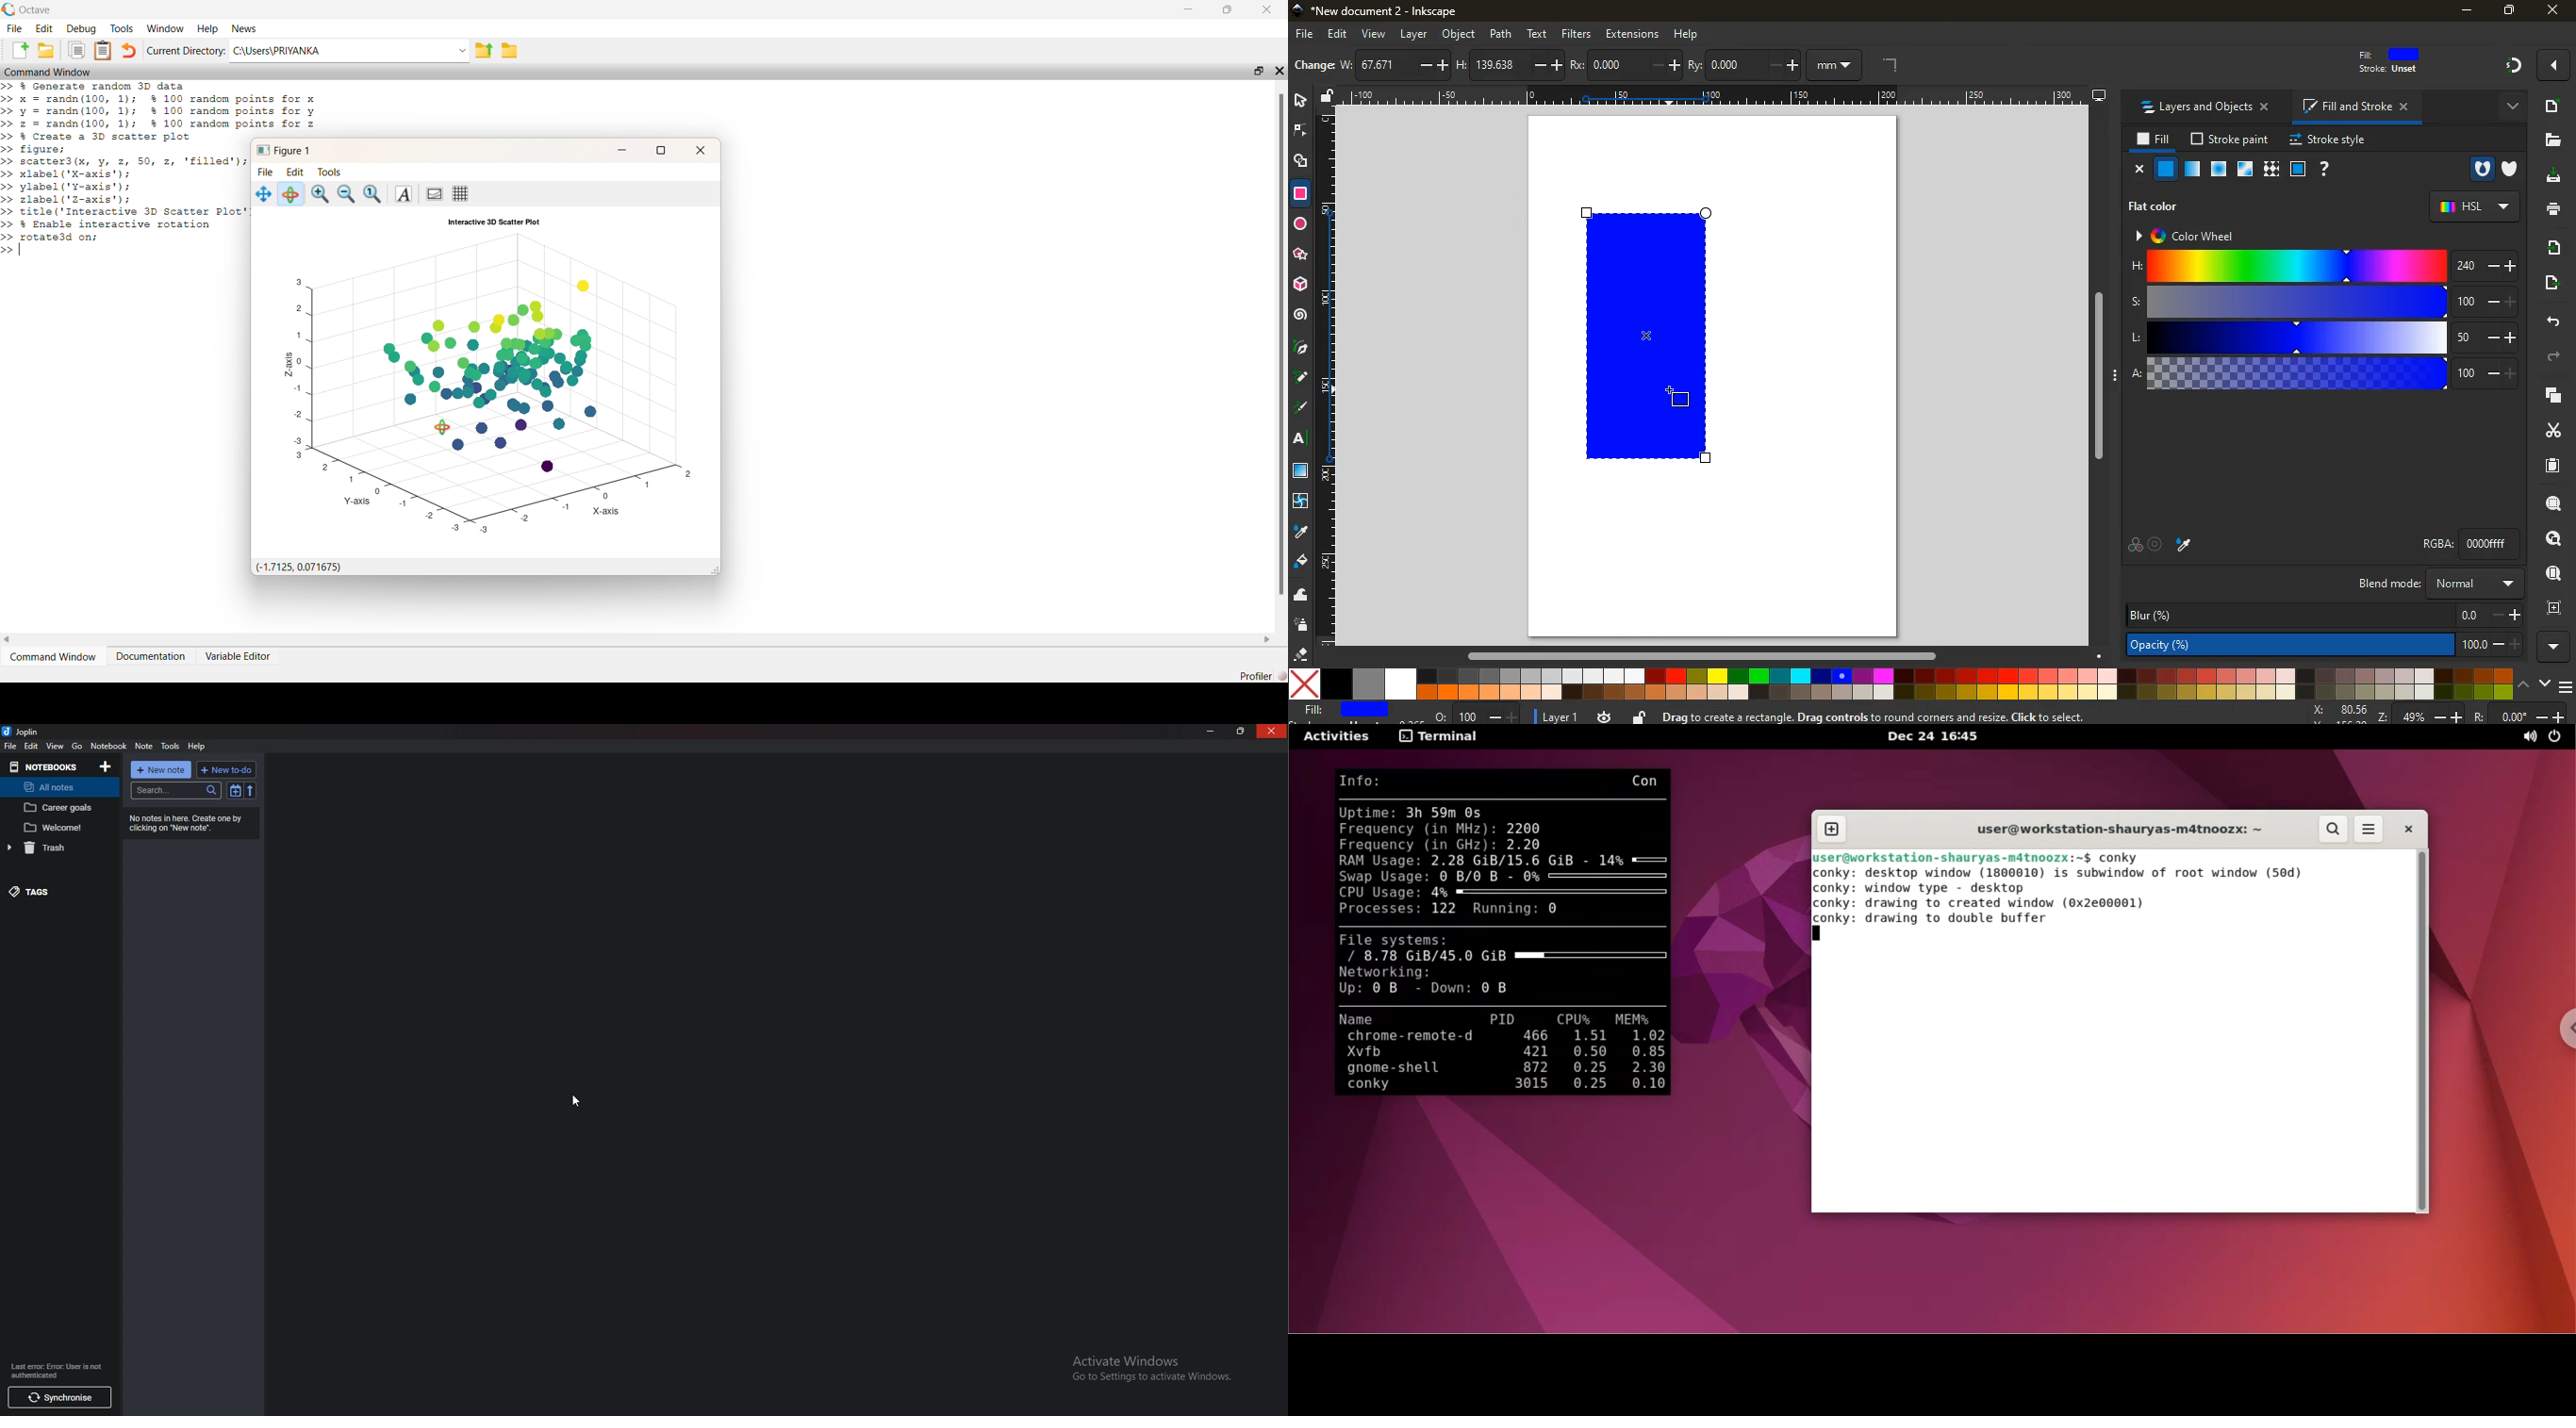 The image size is (2576, 1428). What do you see at coordinates (167, 29) in the screenshot?
I see `Window` at bounding box center [167, 29].